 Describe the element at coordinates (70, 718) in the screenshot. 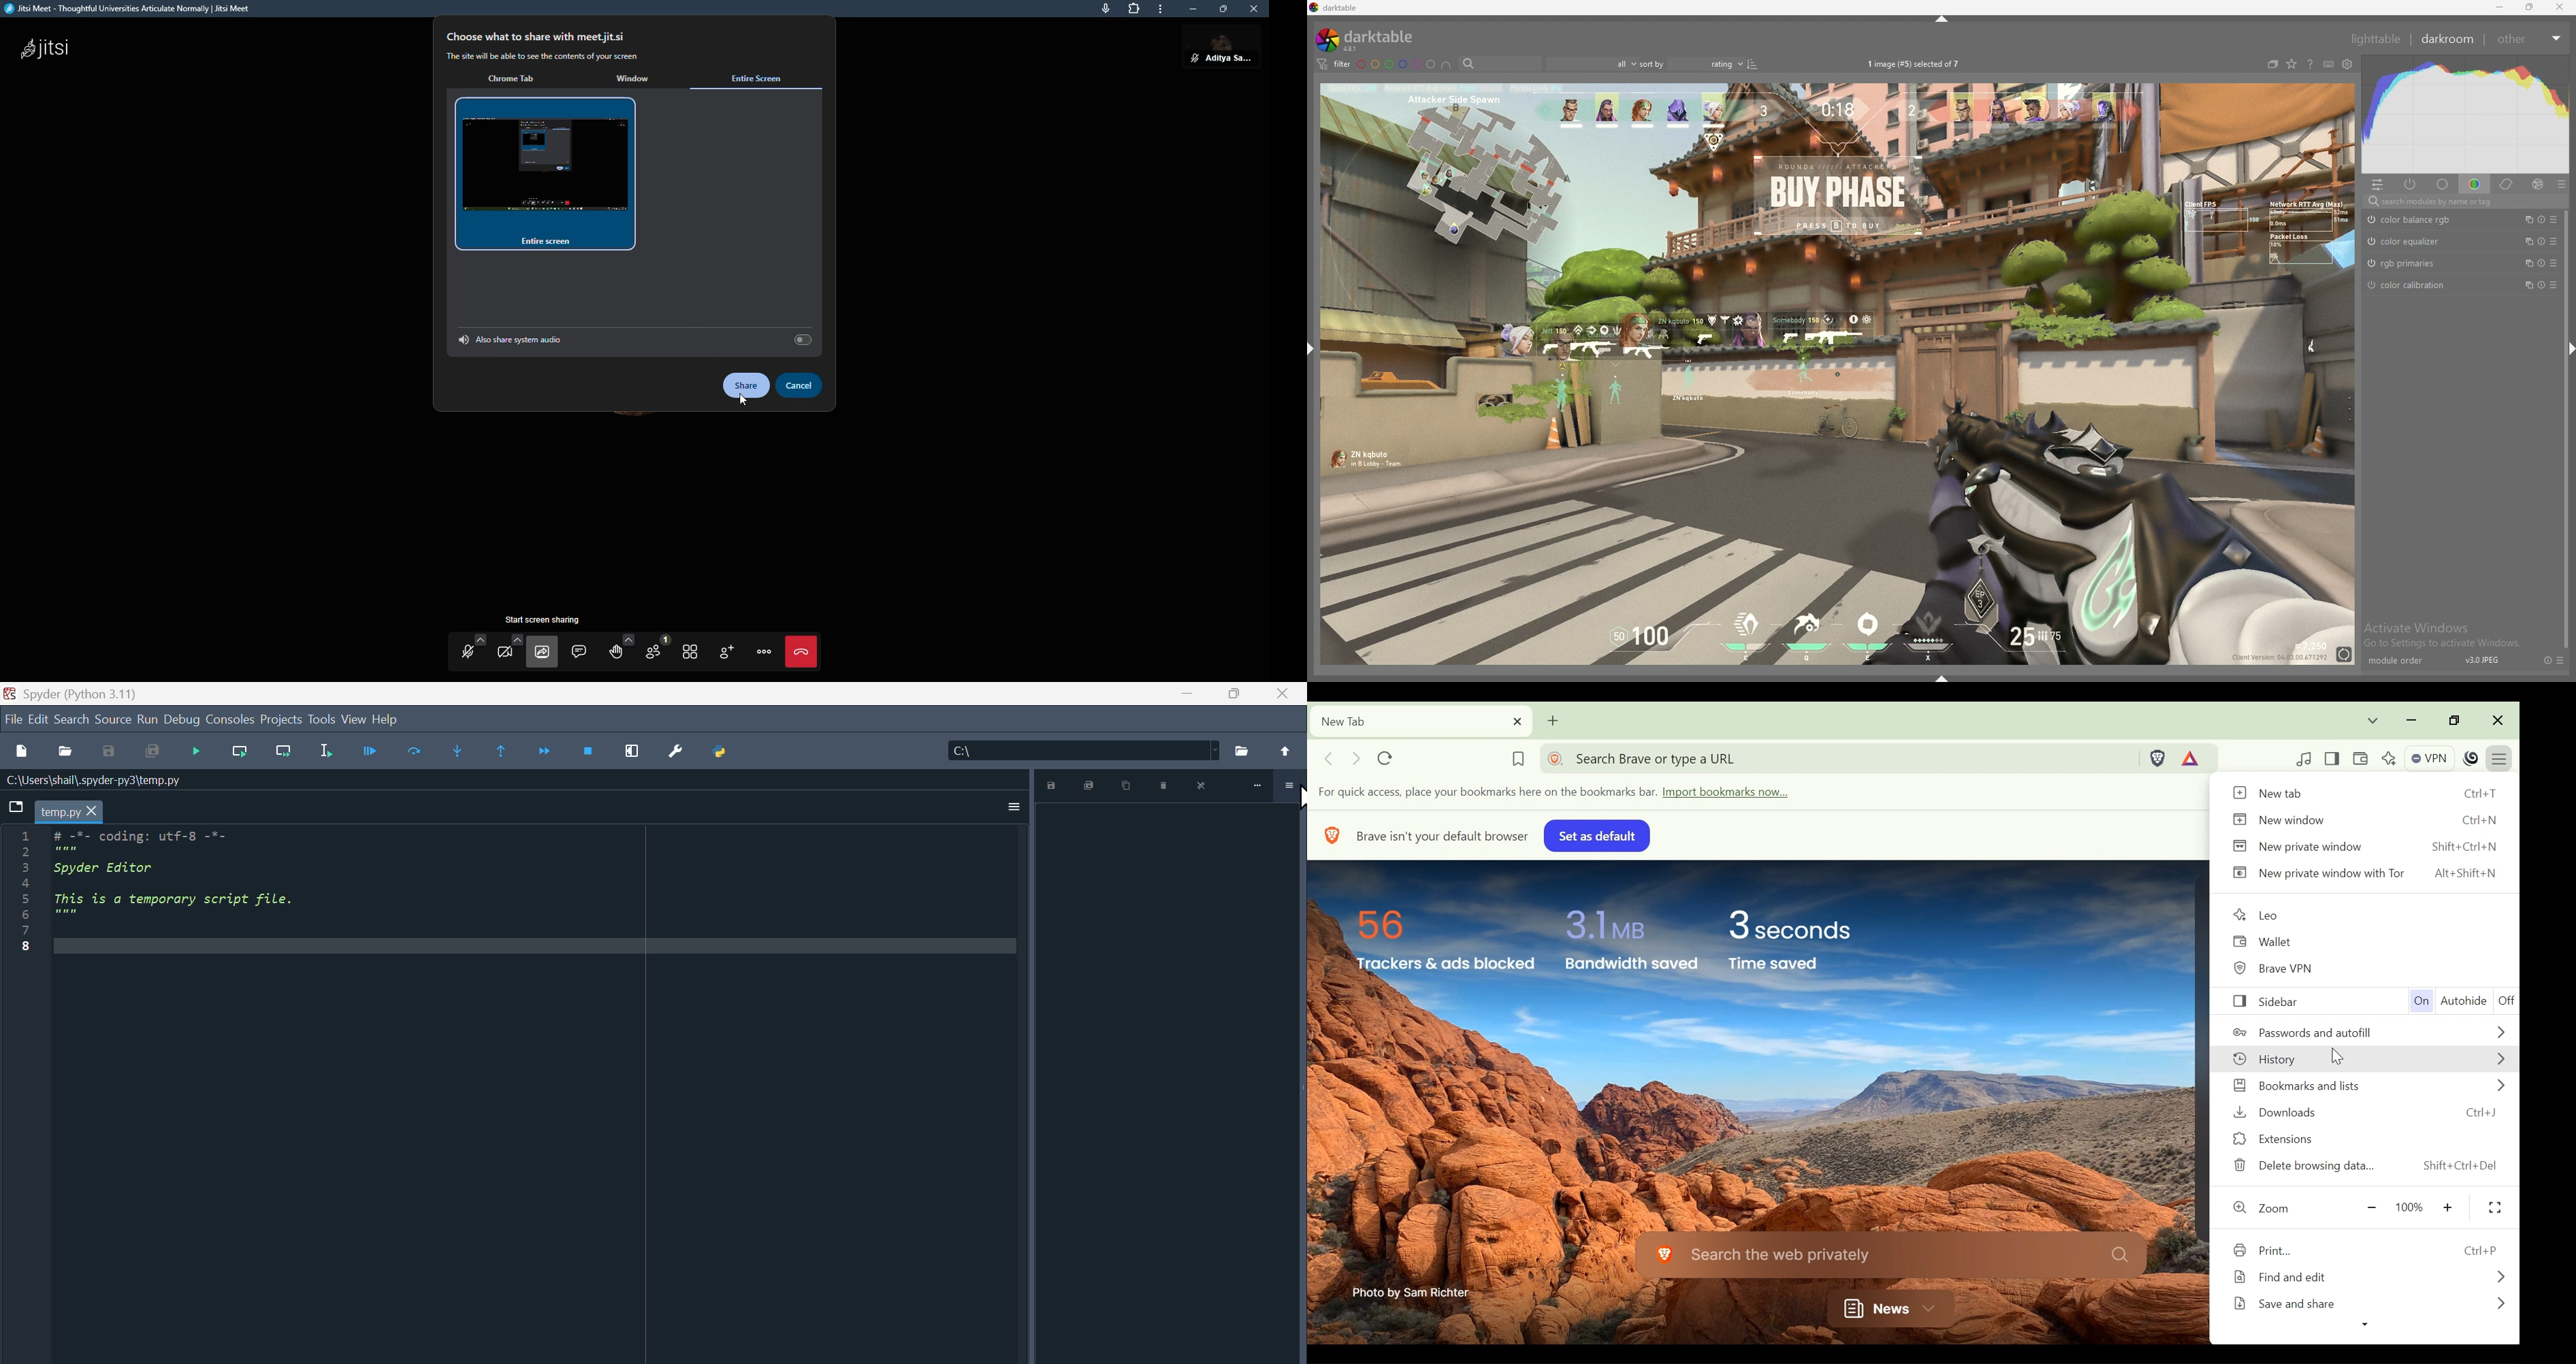

I see `Search` at that location.